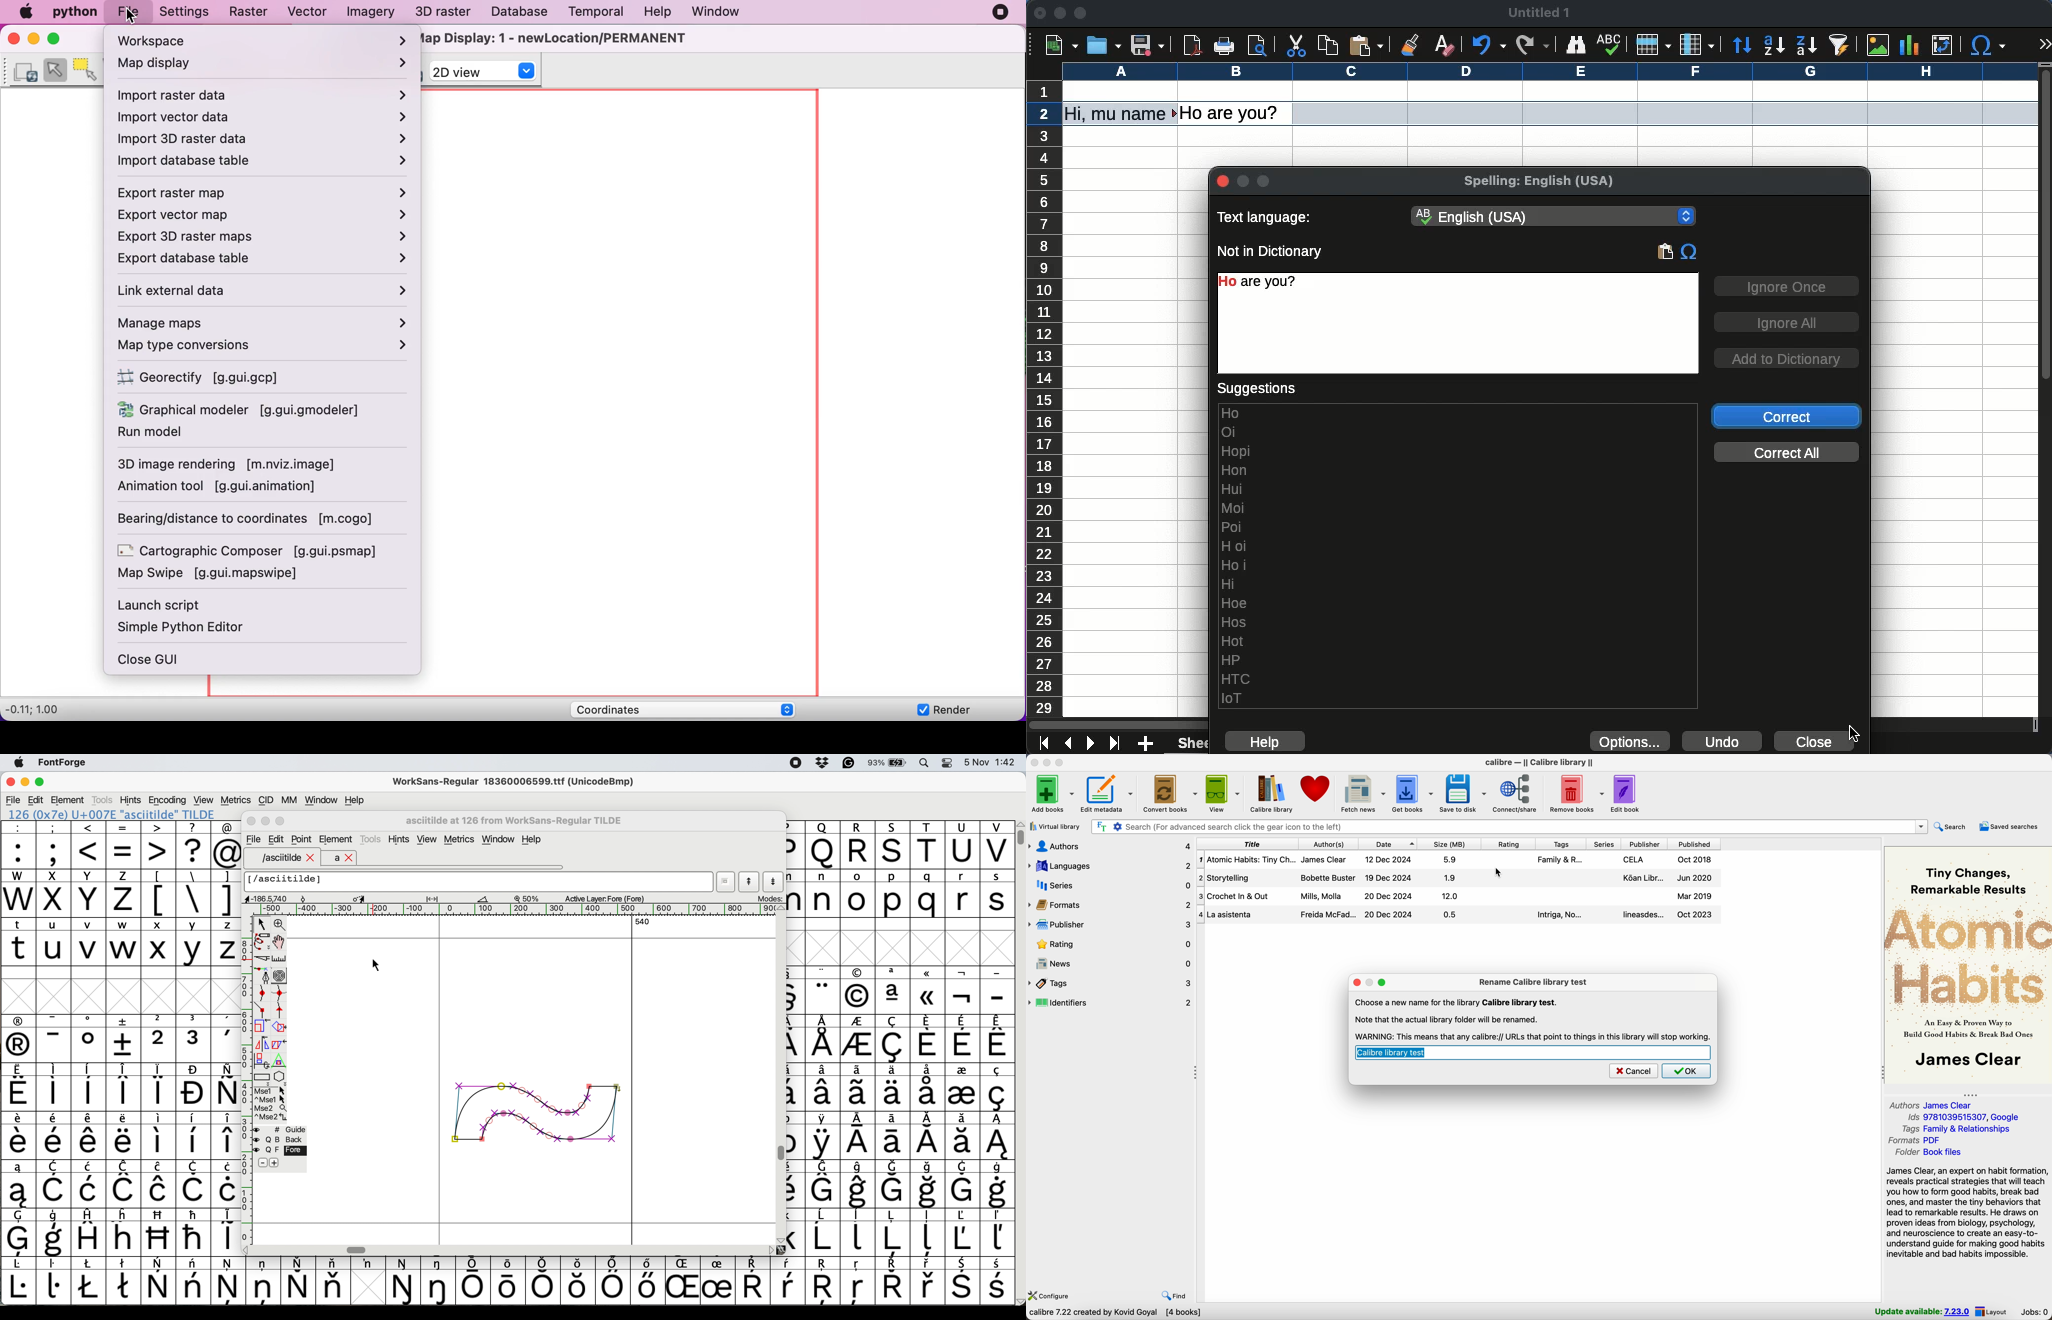  I want to click on symbol, so click(226, 1039).